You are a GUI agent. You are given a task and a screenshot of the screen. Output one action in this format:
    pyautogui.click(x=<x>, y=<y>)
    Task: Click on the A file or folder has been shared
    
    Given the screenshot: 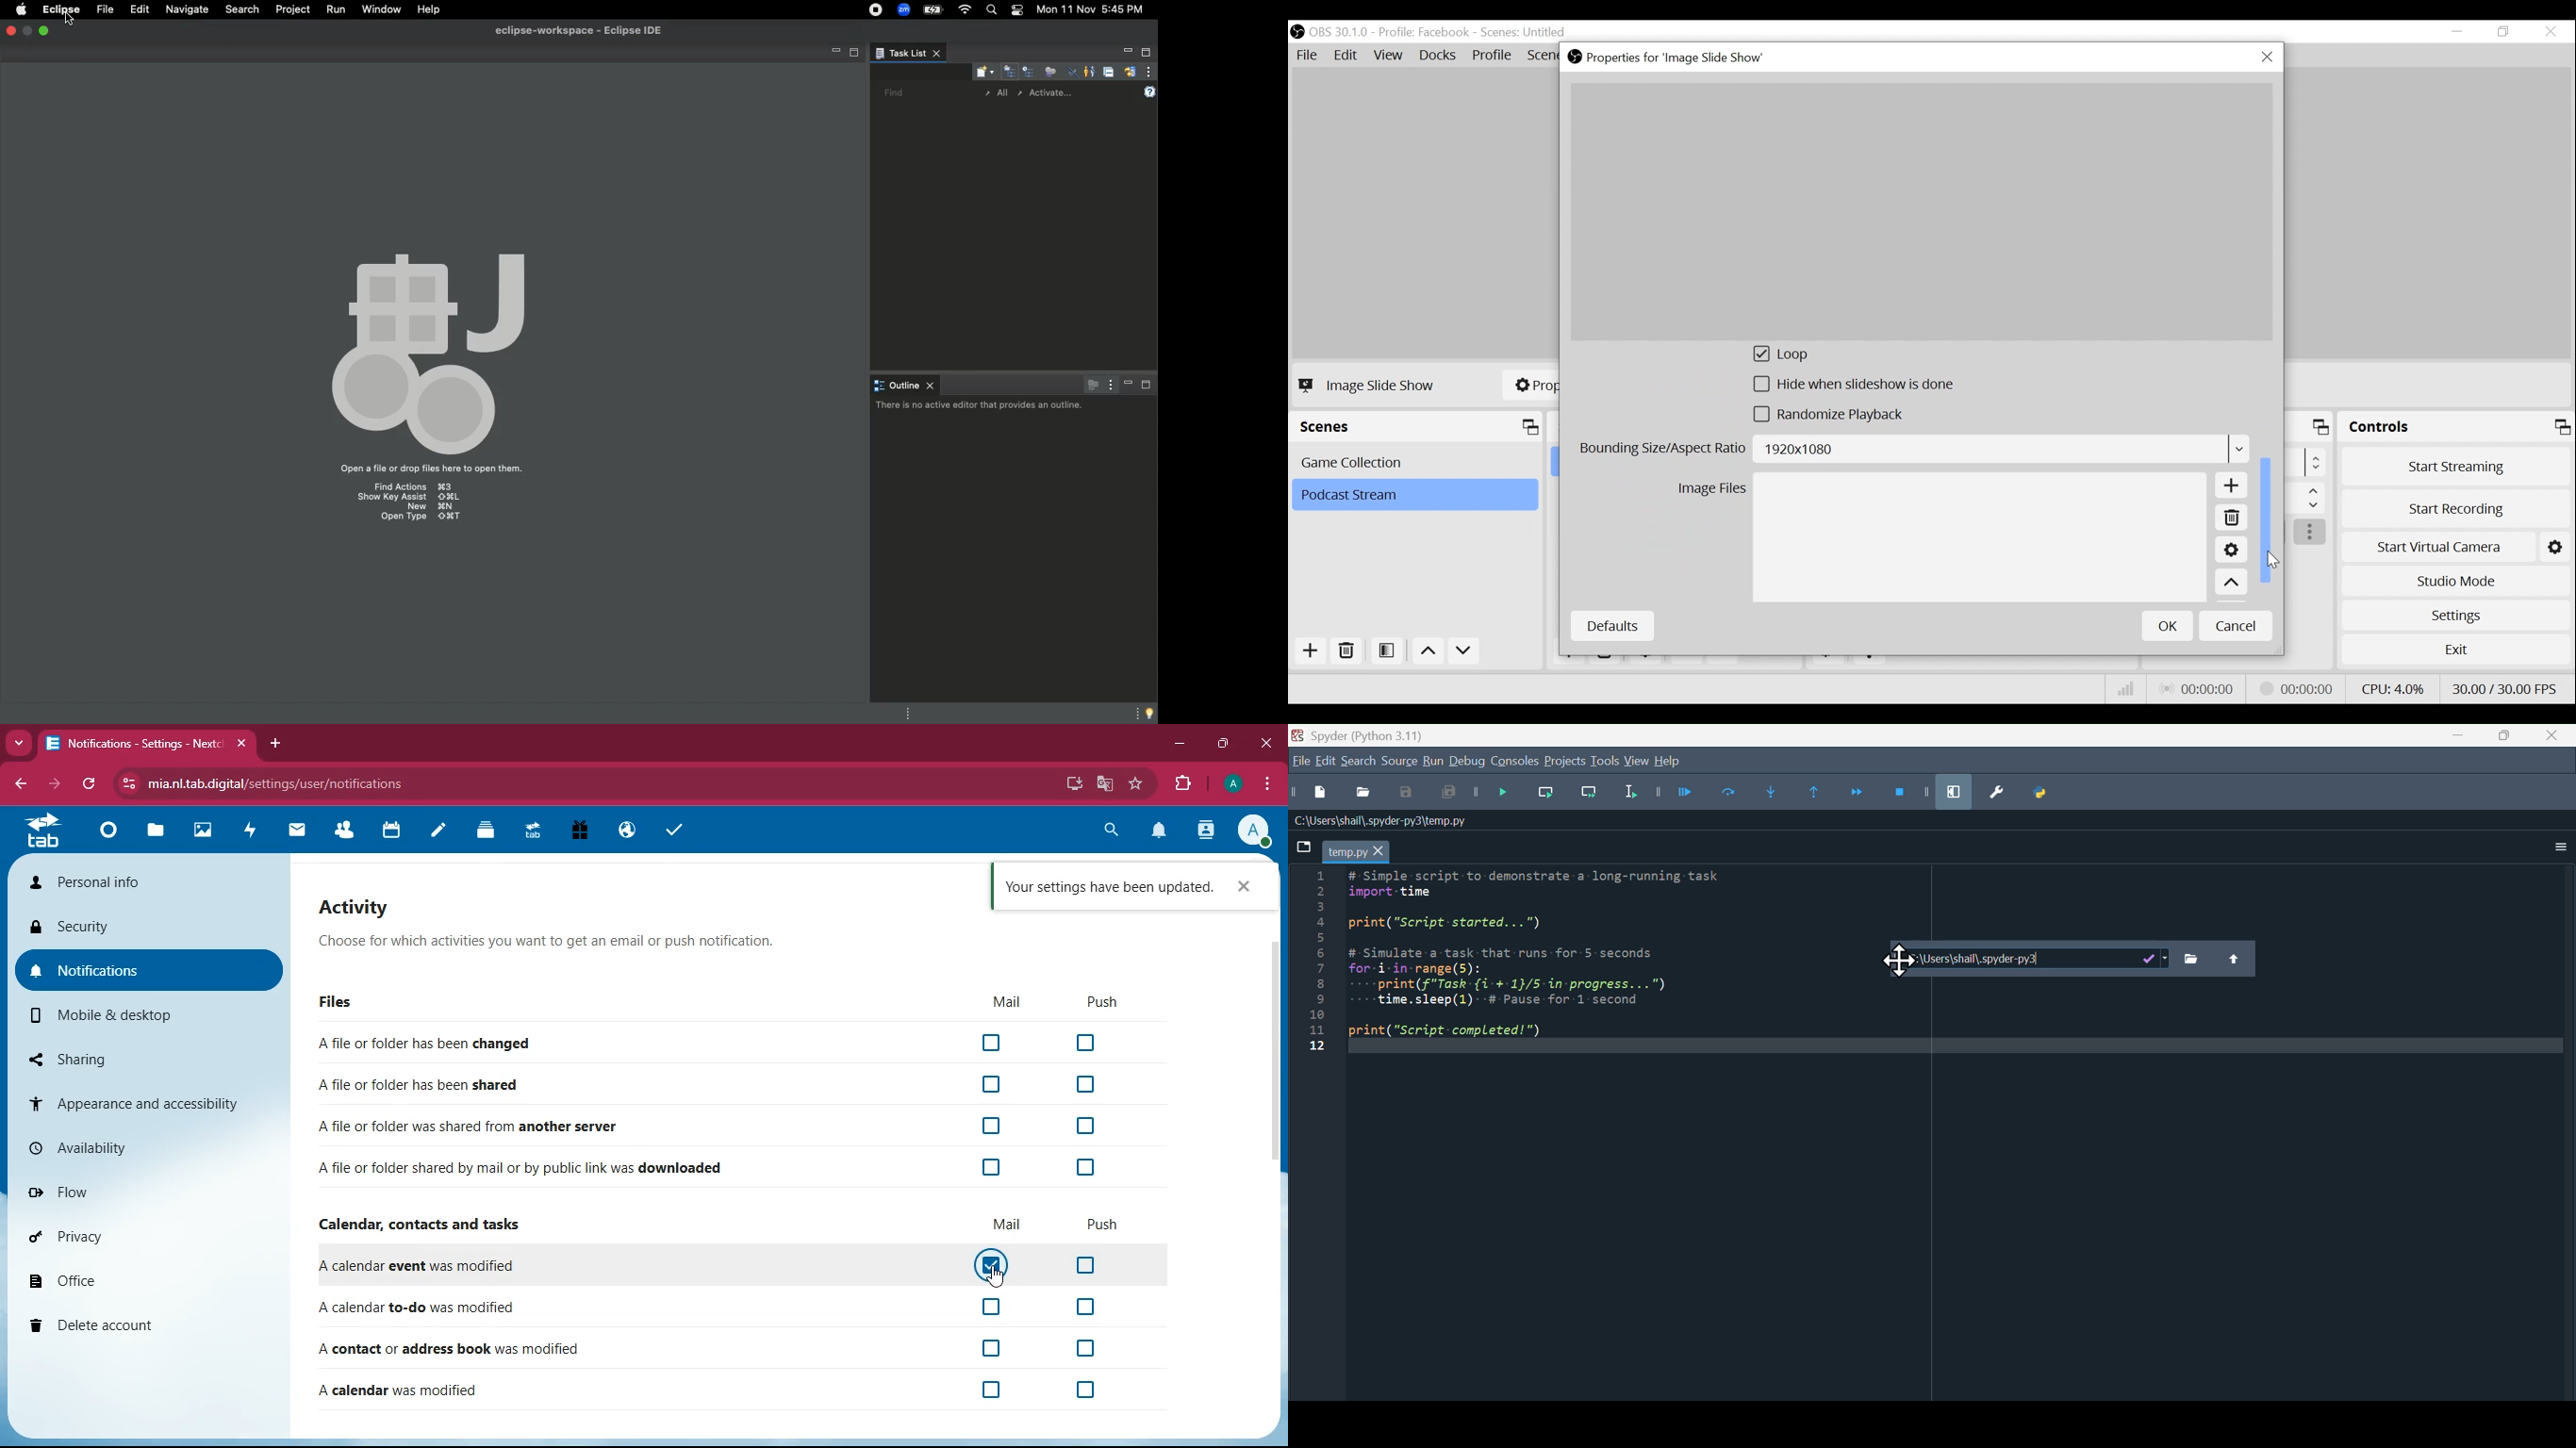 What is the action you would take?
    pyautogui.click(x=713, y=1086)
    